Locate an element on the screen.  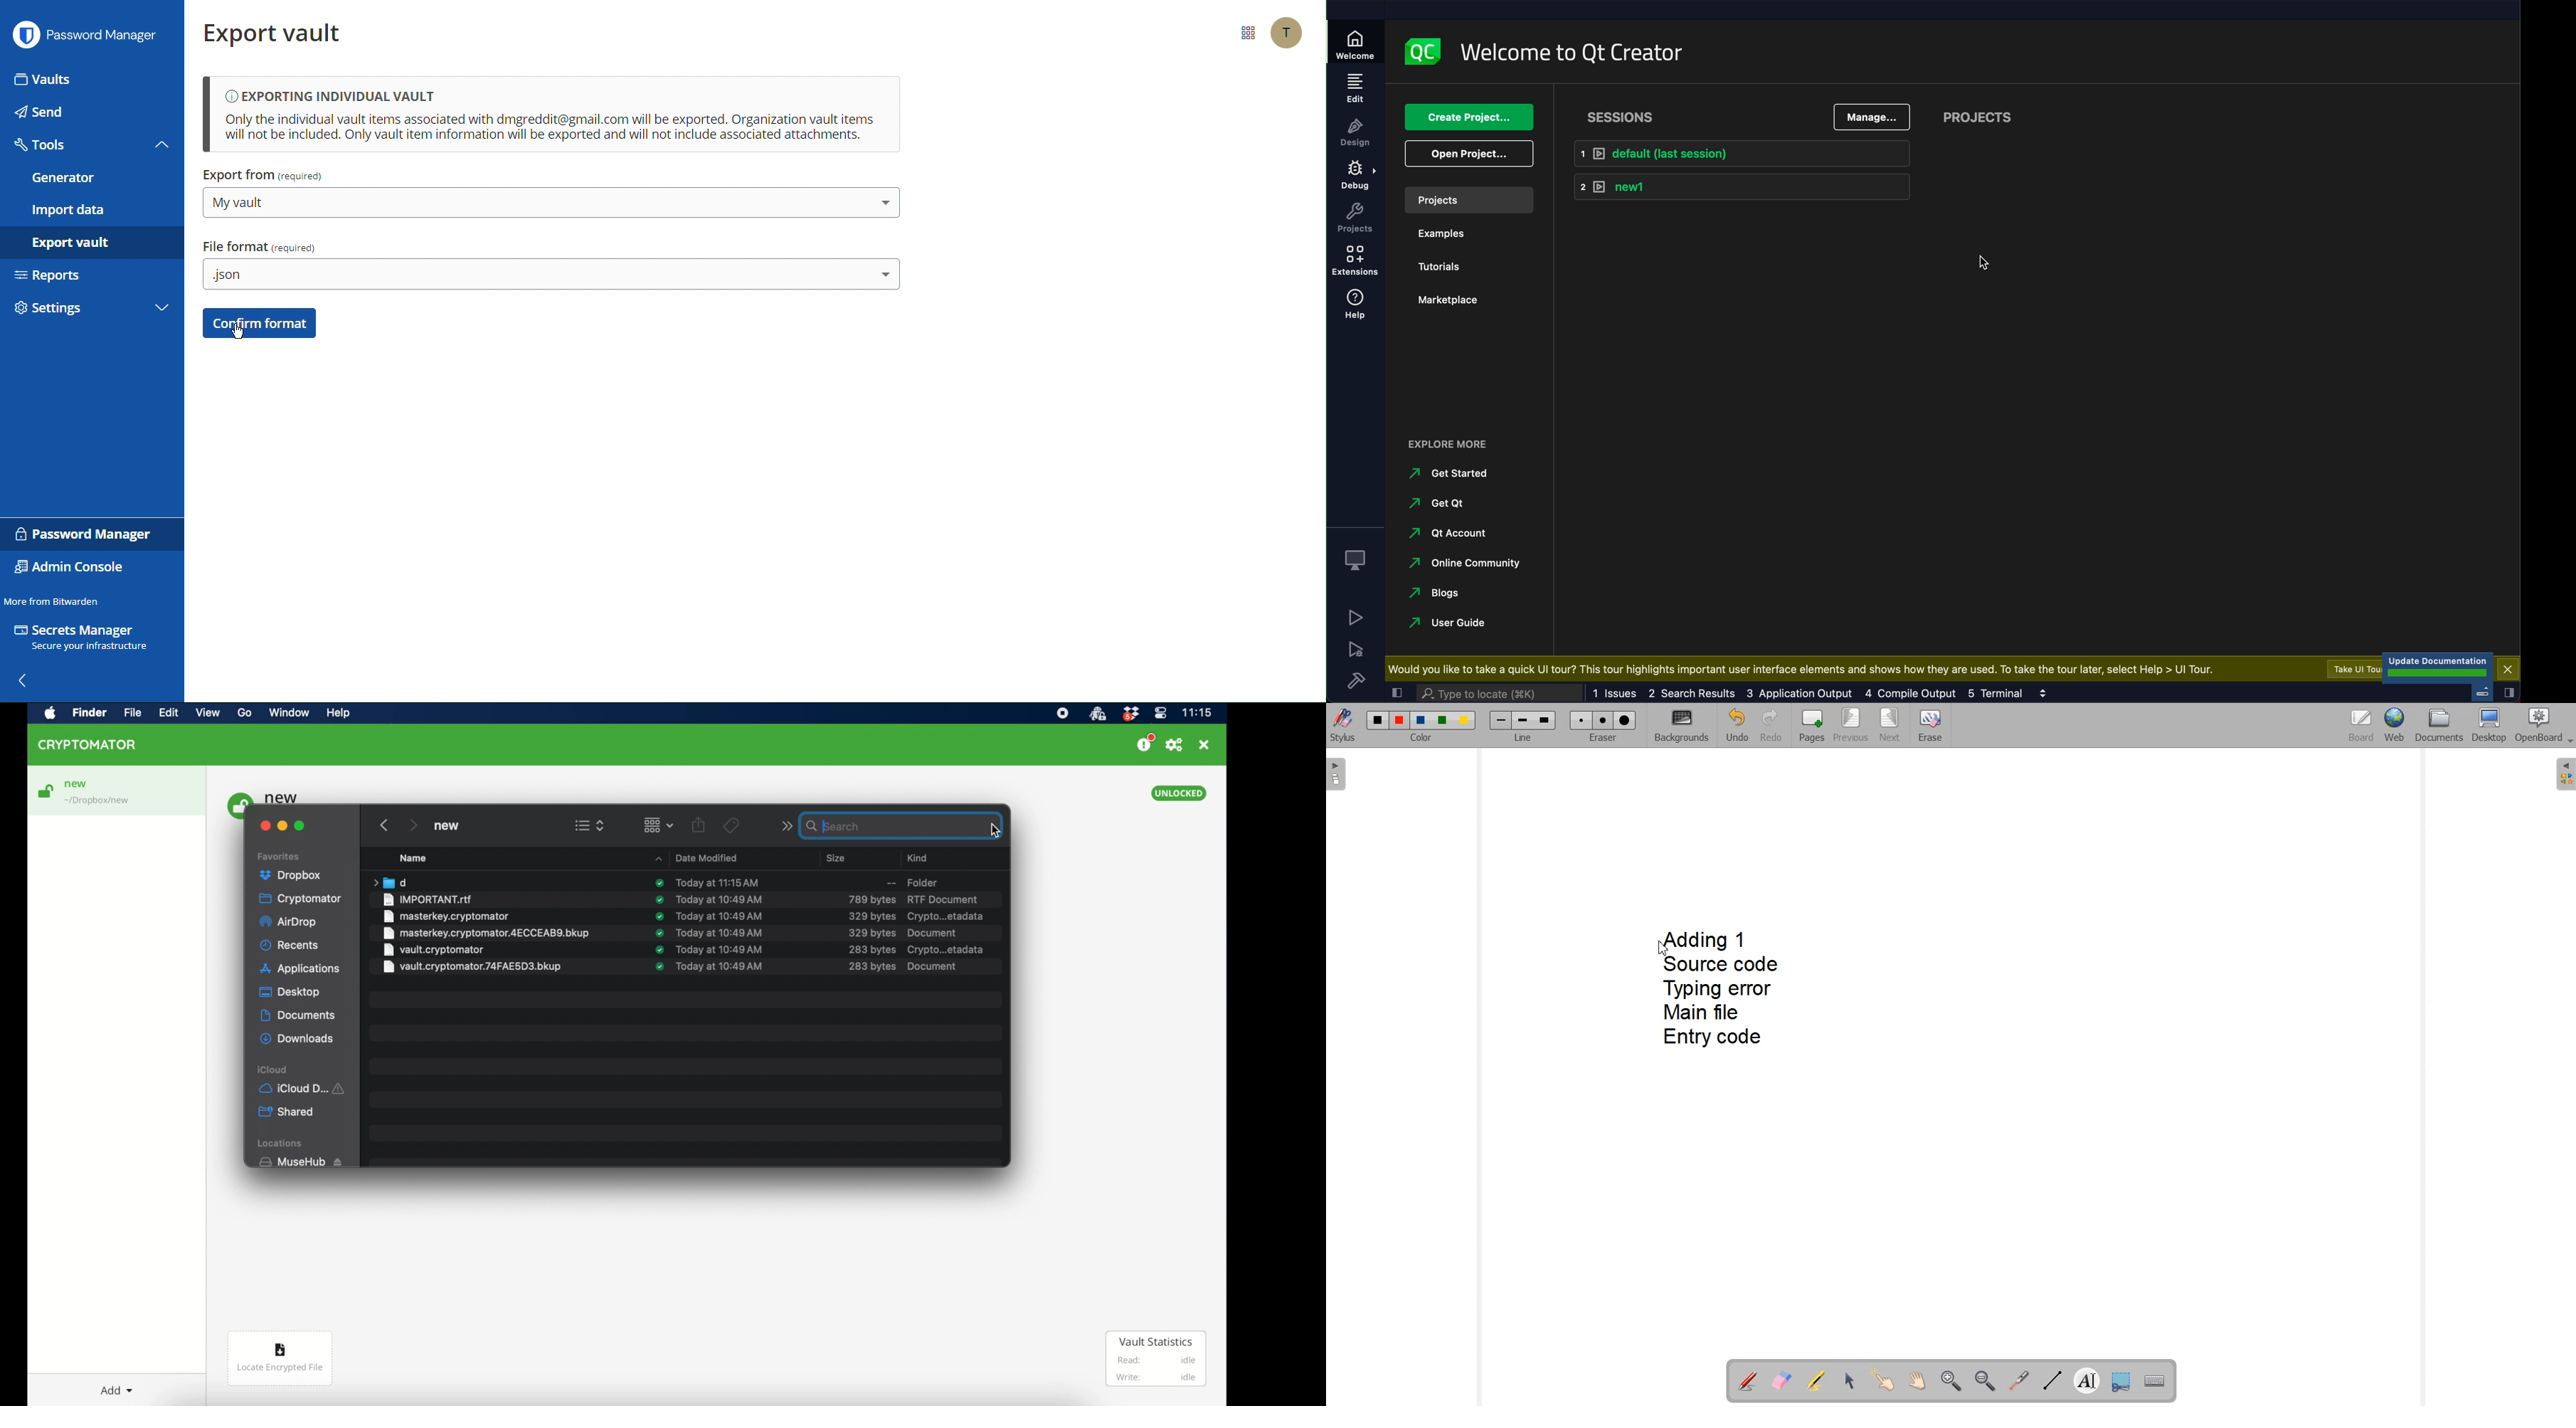
Send is located at coordinates (87, 113).